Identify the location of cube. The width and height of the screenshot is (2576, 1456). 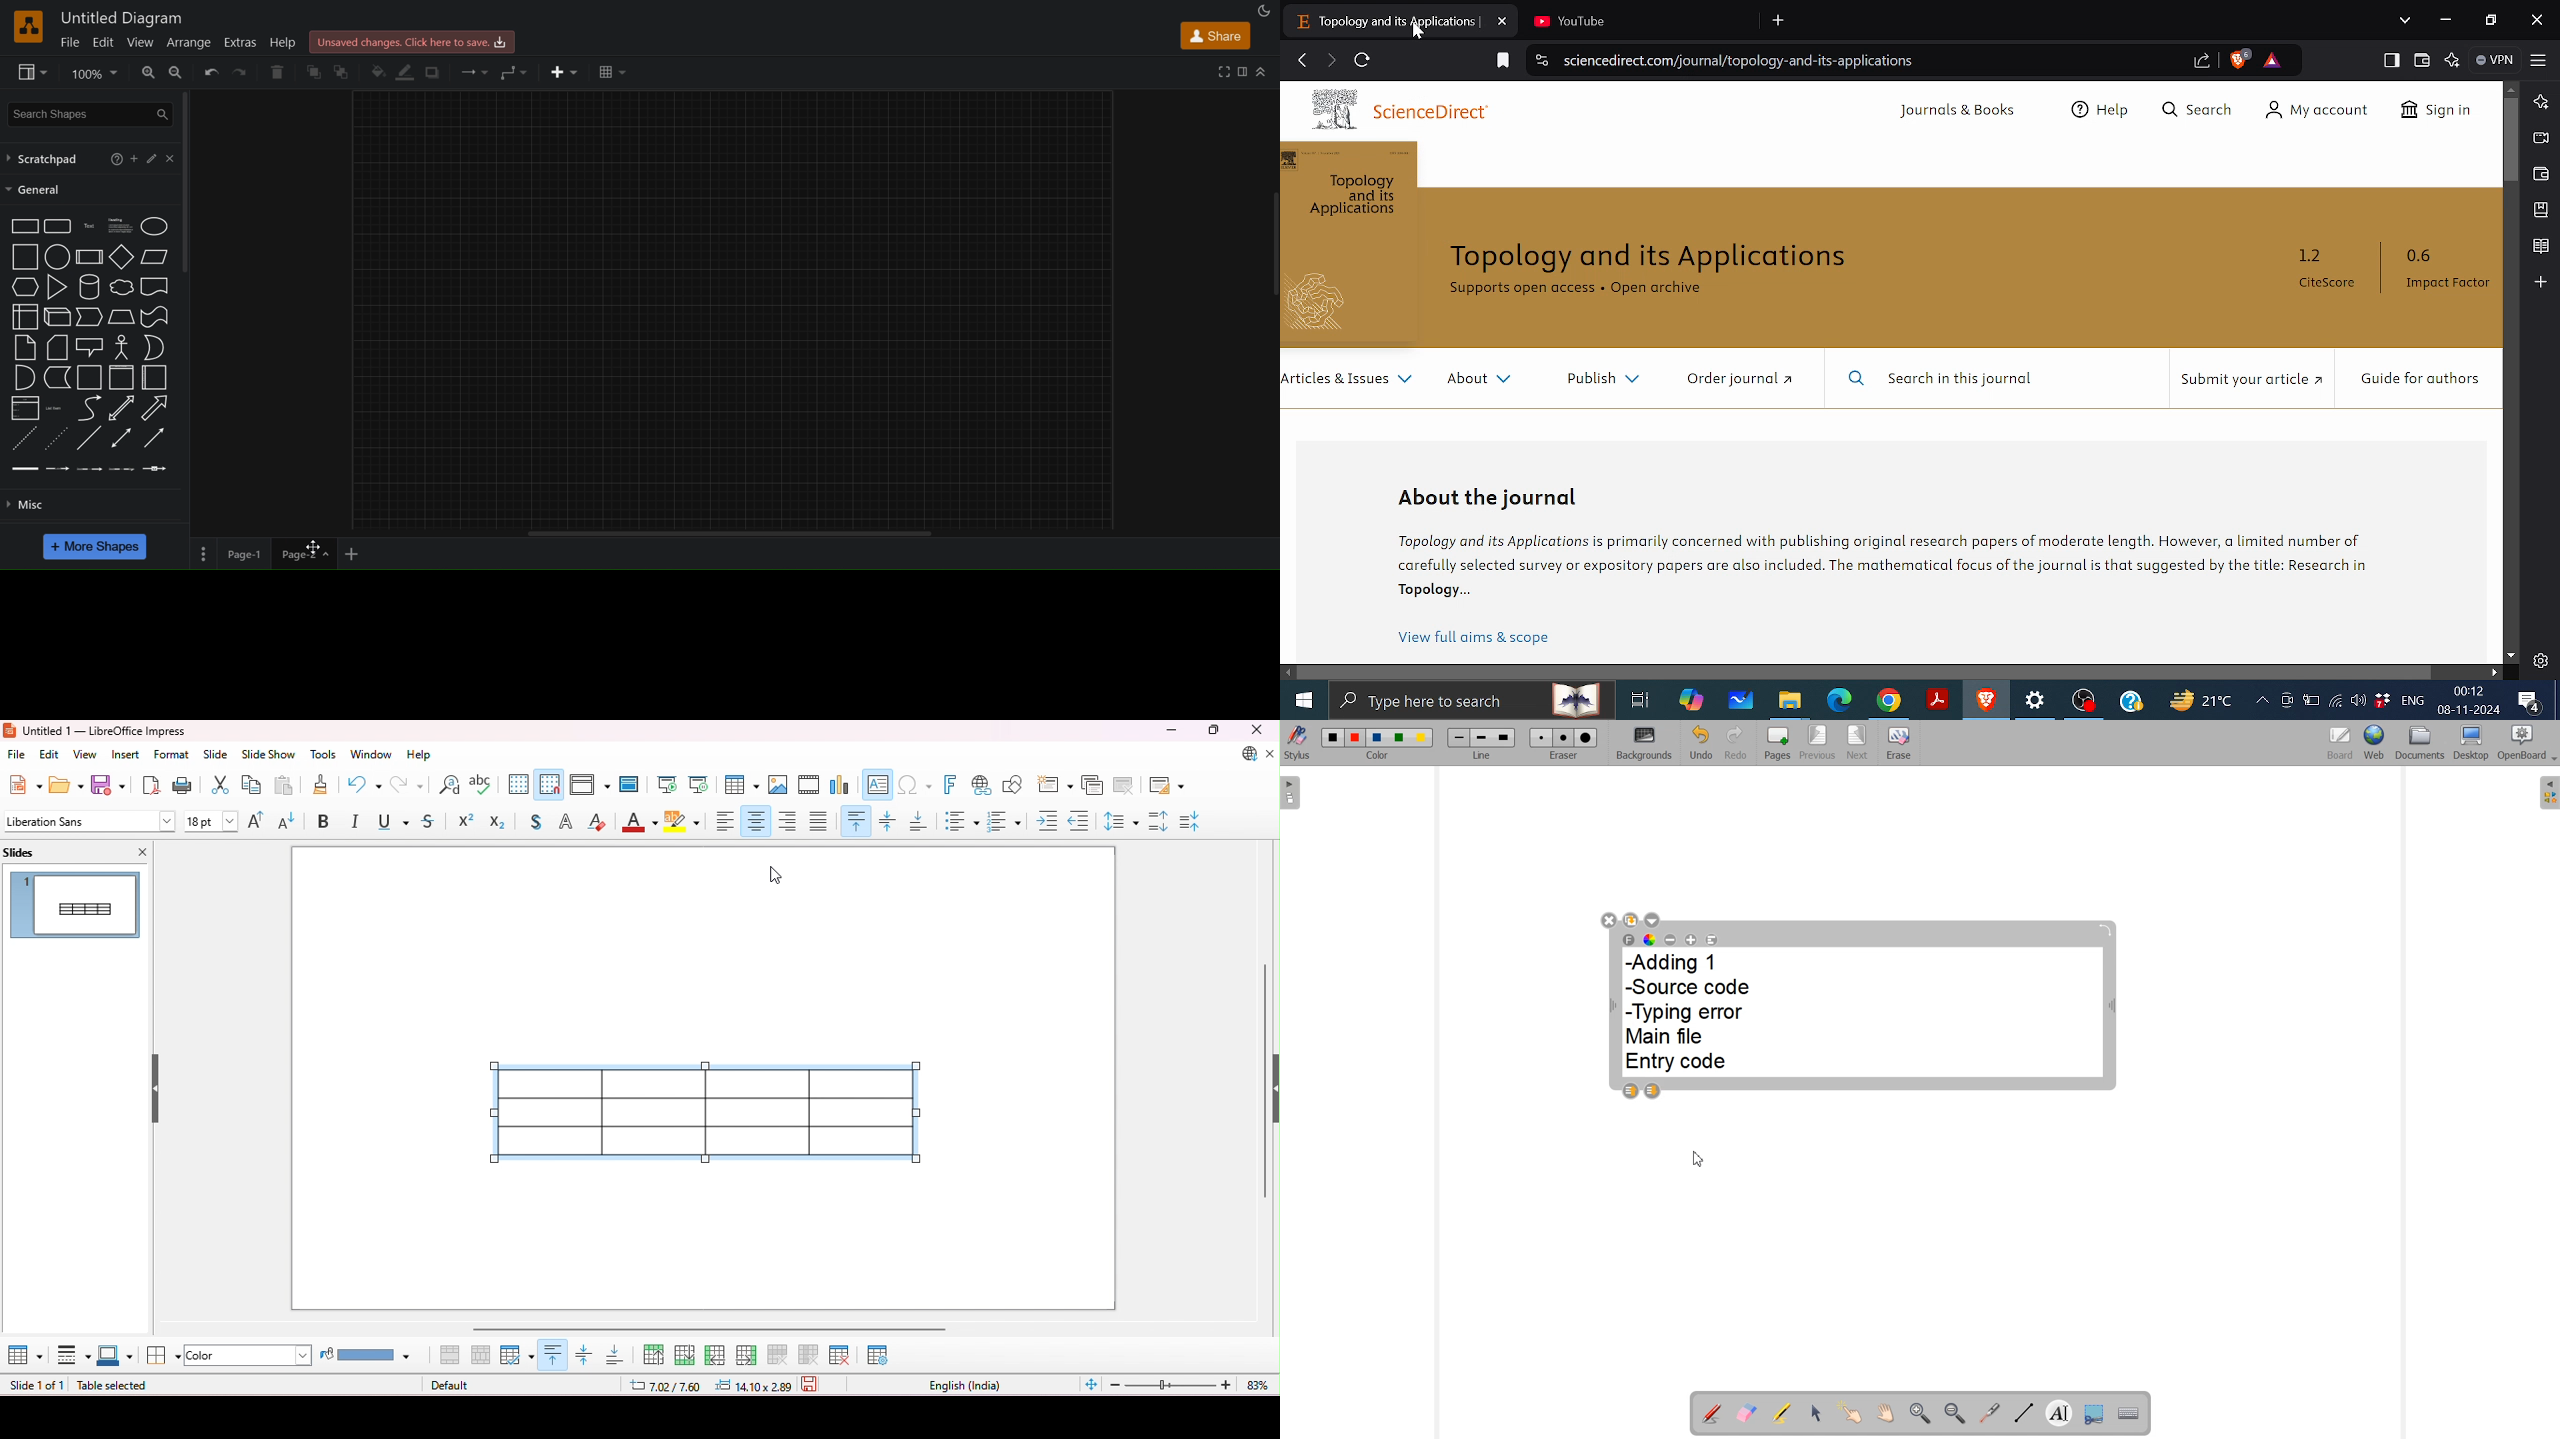
(55, 317).